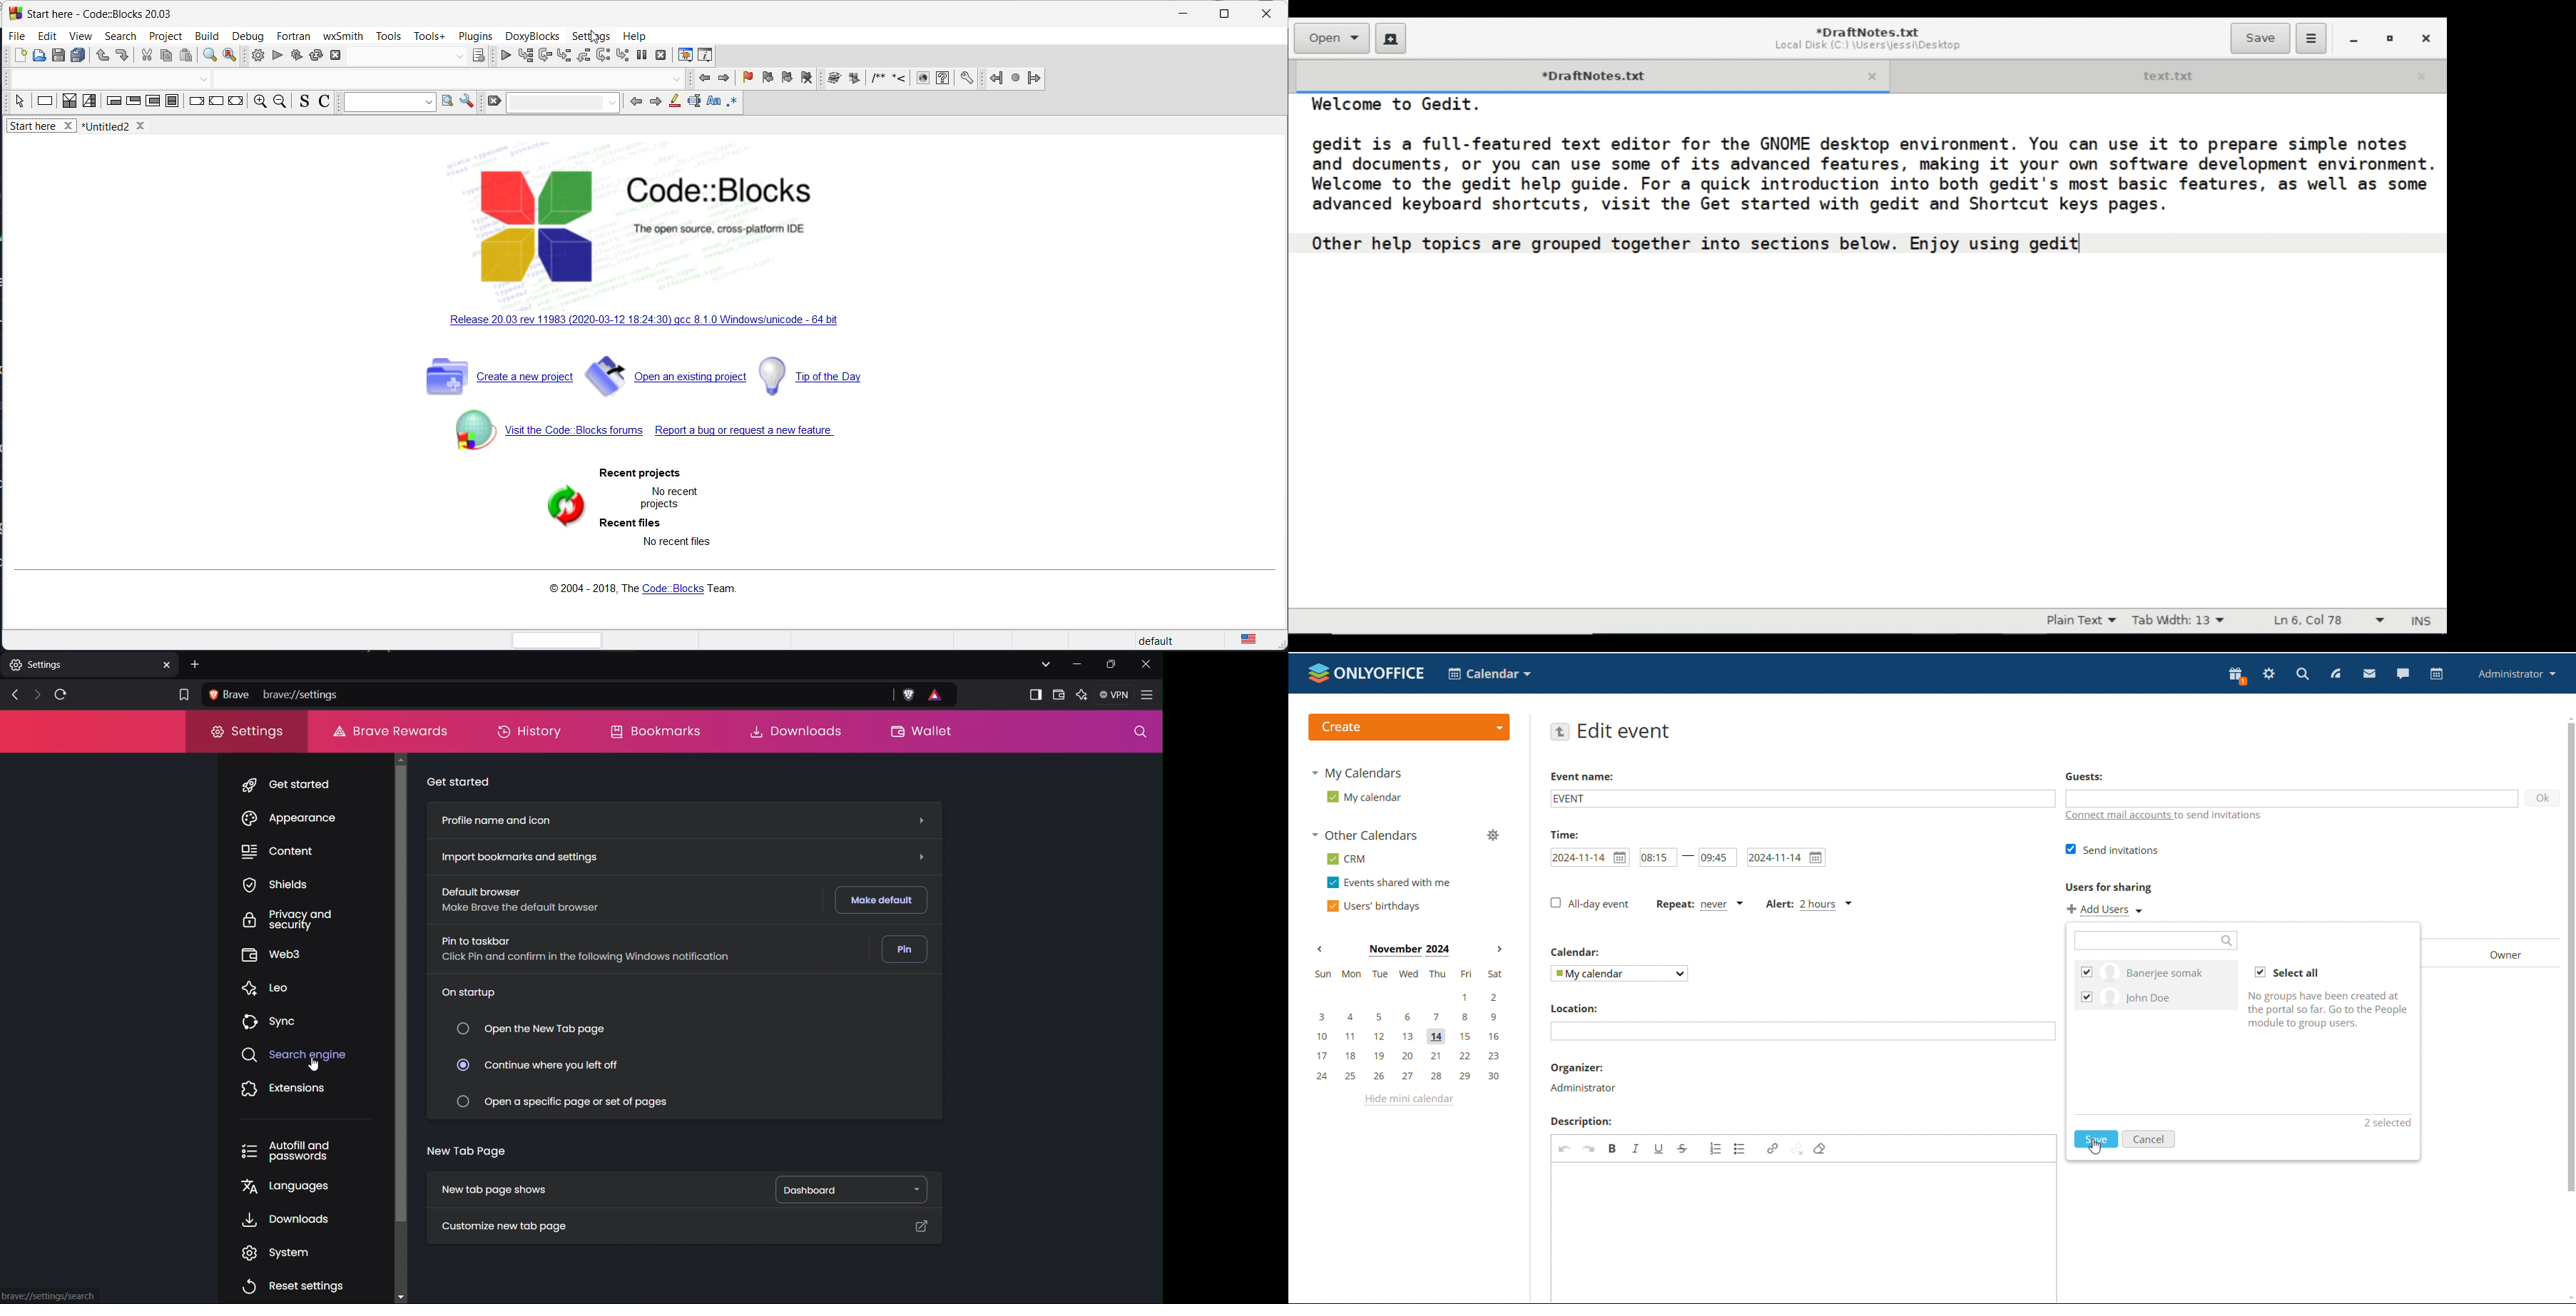  Describe the element at coordinates (1355, 774) in the screenshot. I see `my calendars` at that location.